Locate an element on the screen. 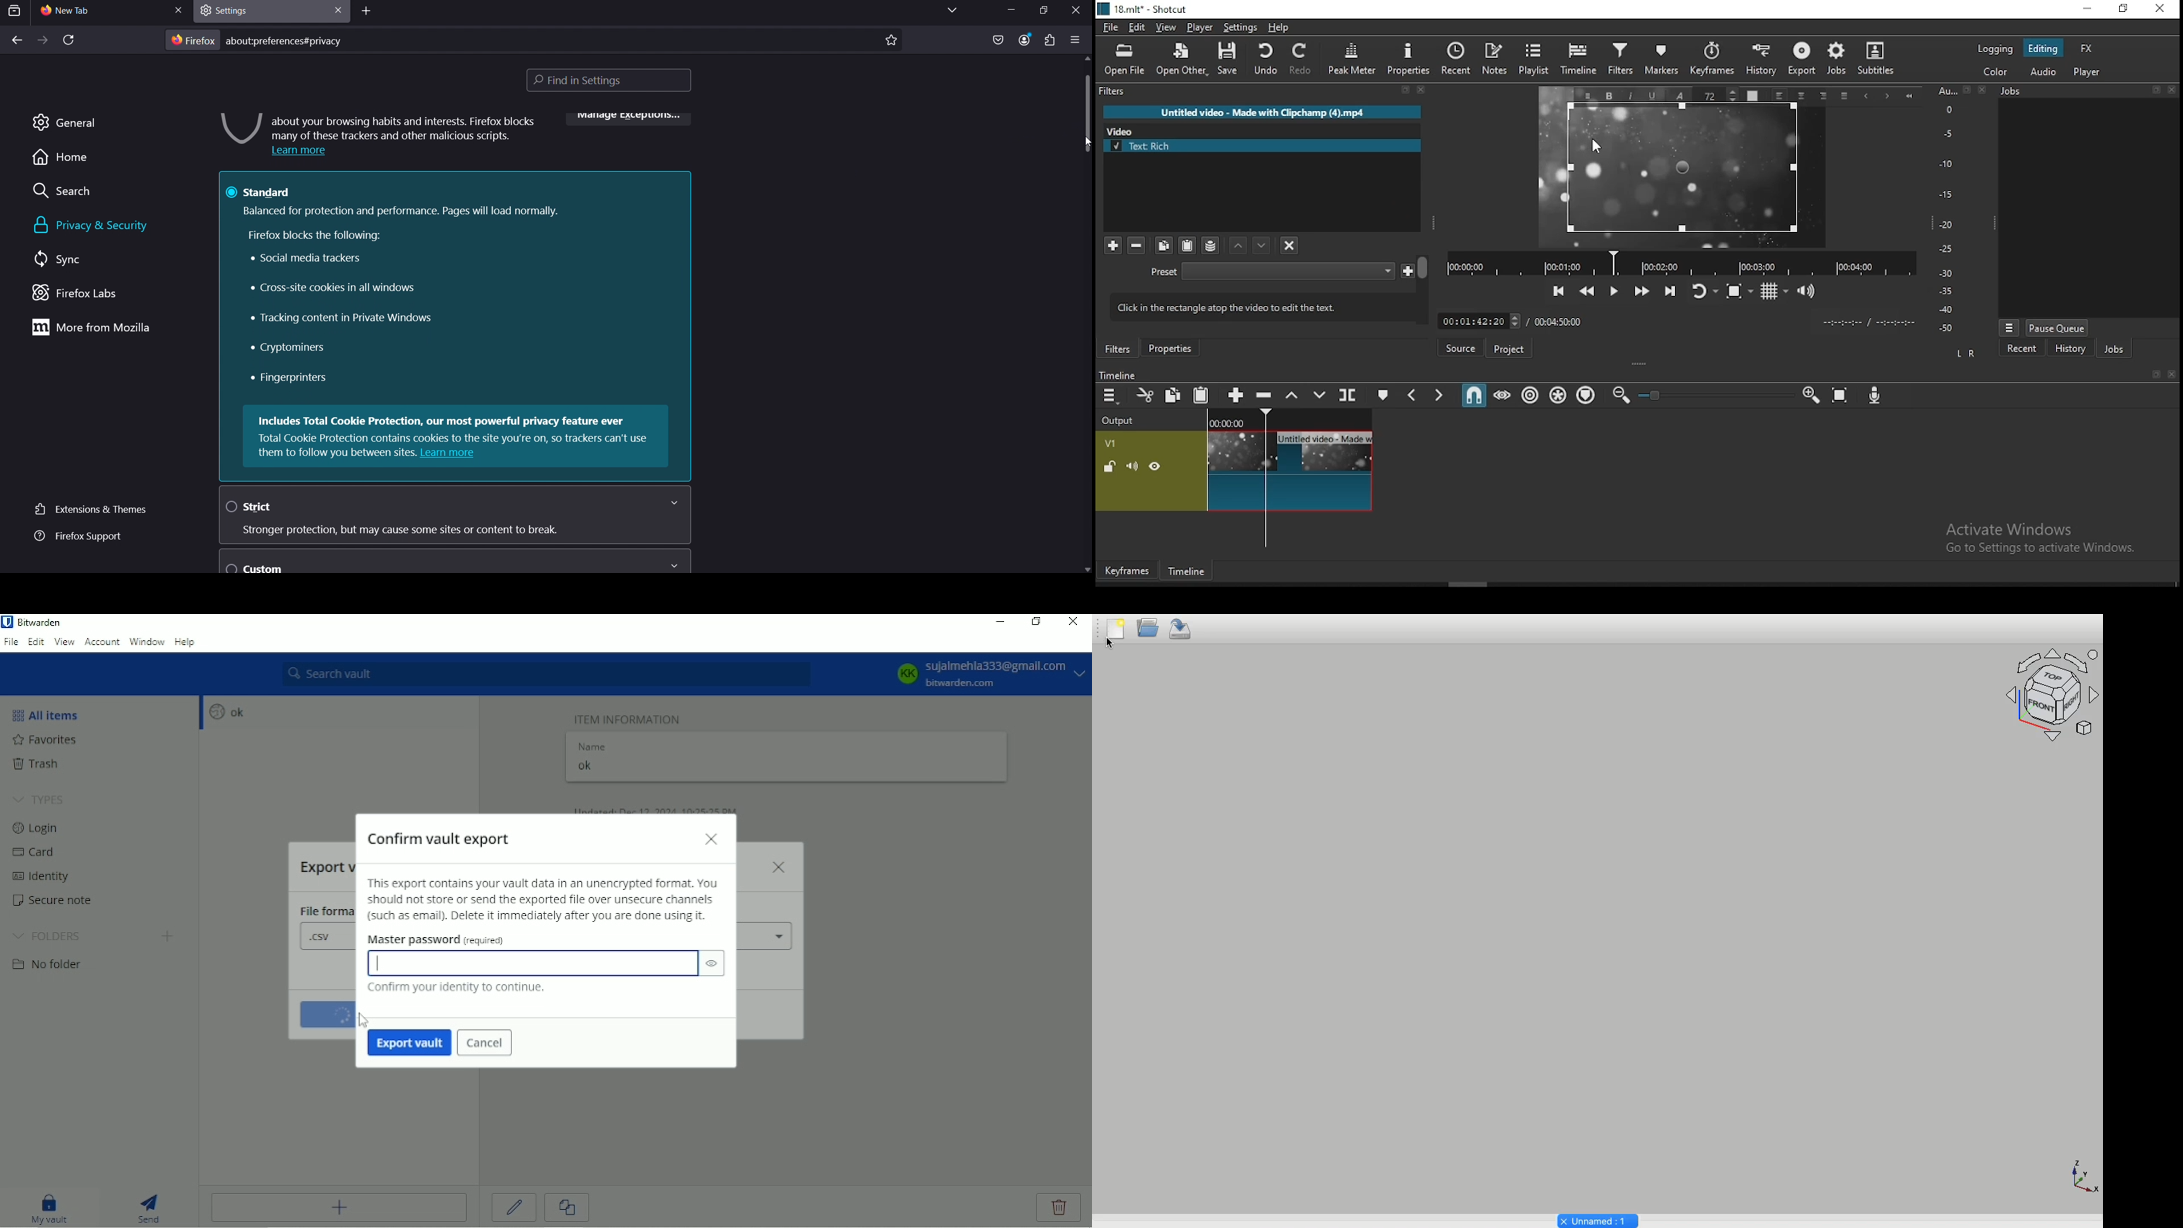 The image size is (2184, 1232). edit is located at coordinates (1139, 28).